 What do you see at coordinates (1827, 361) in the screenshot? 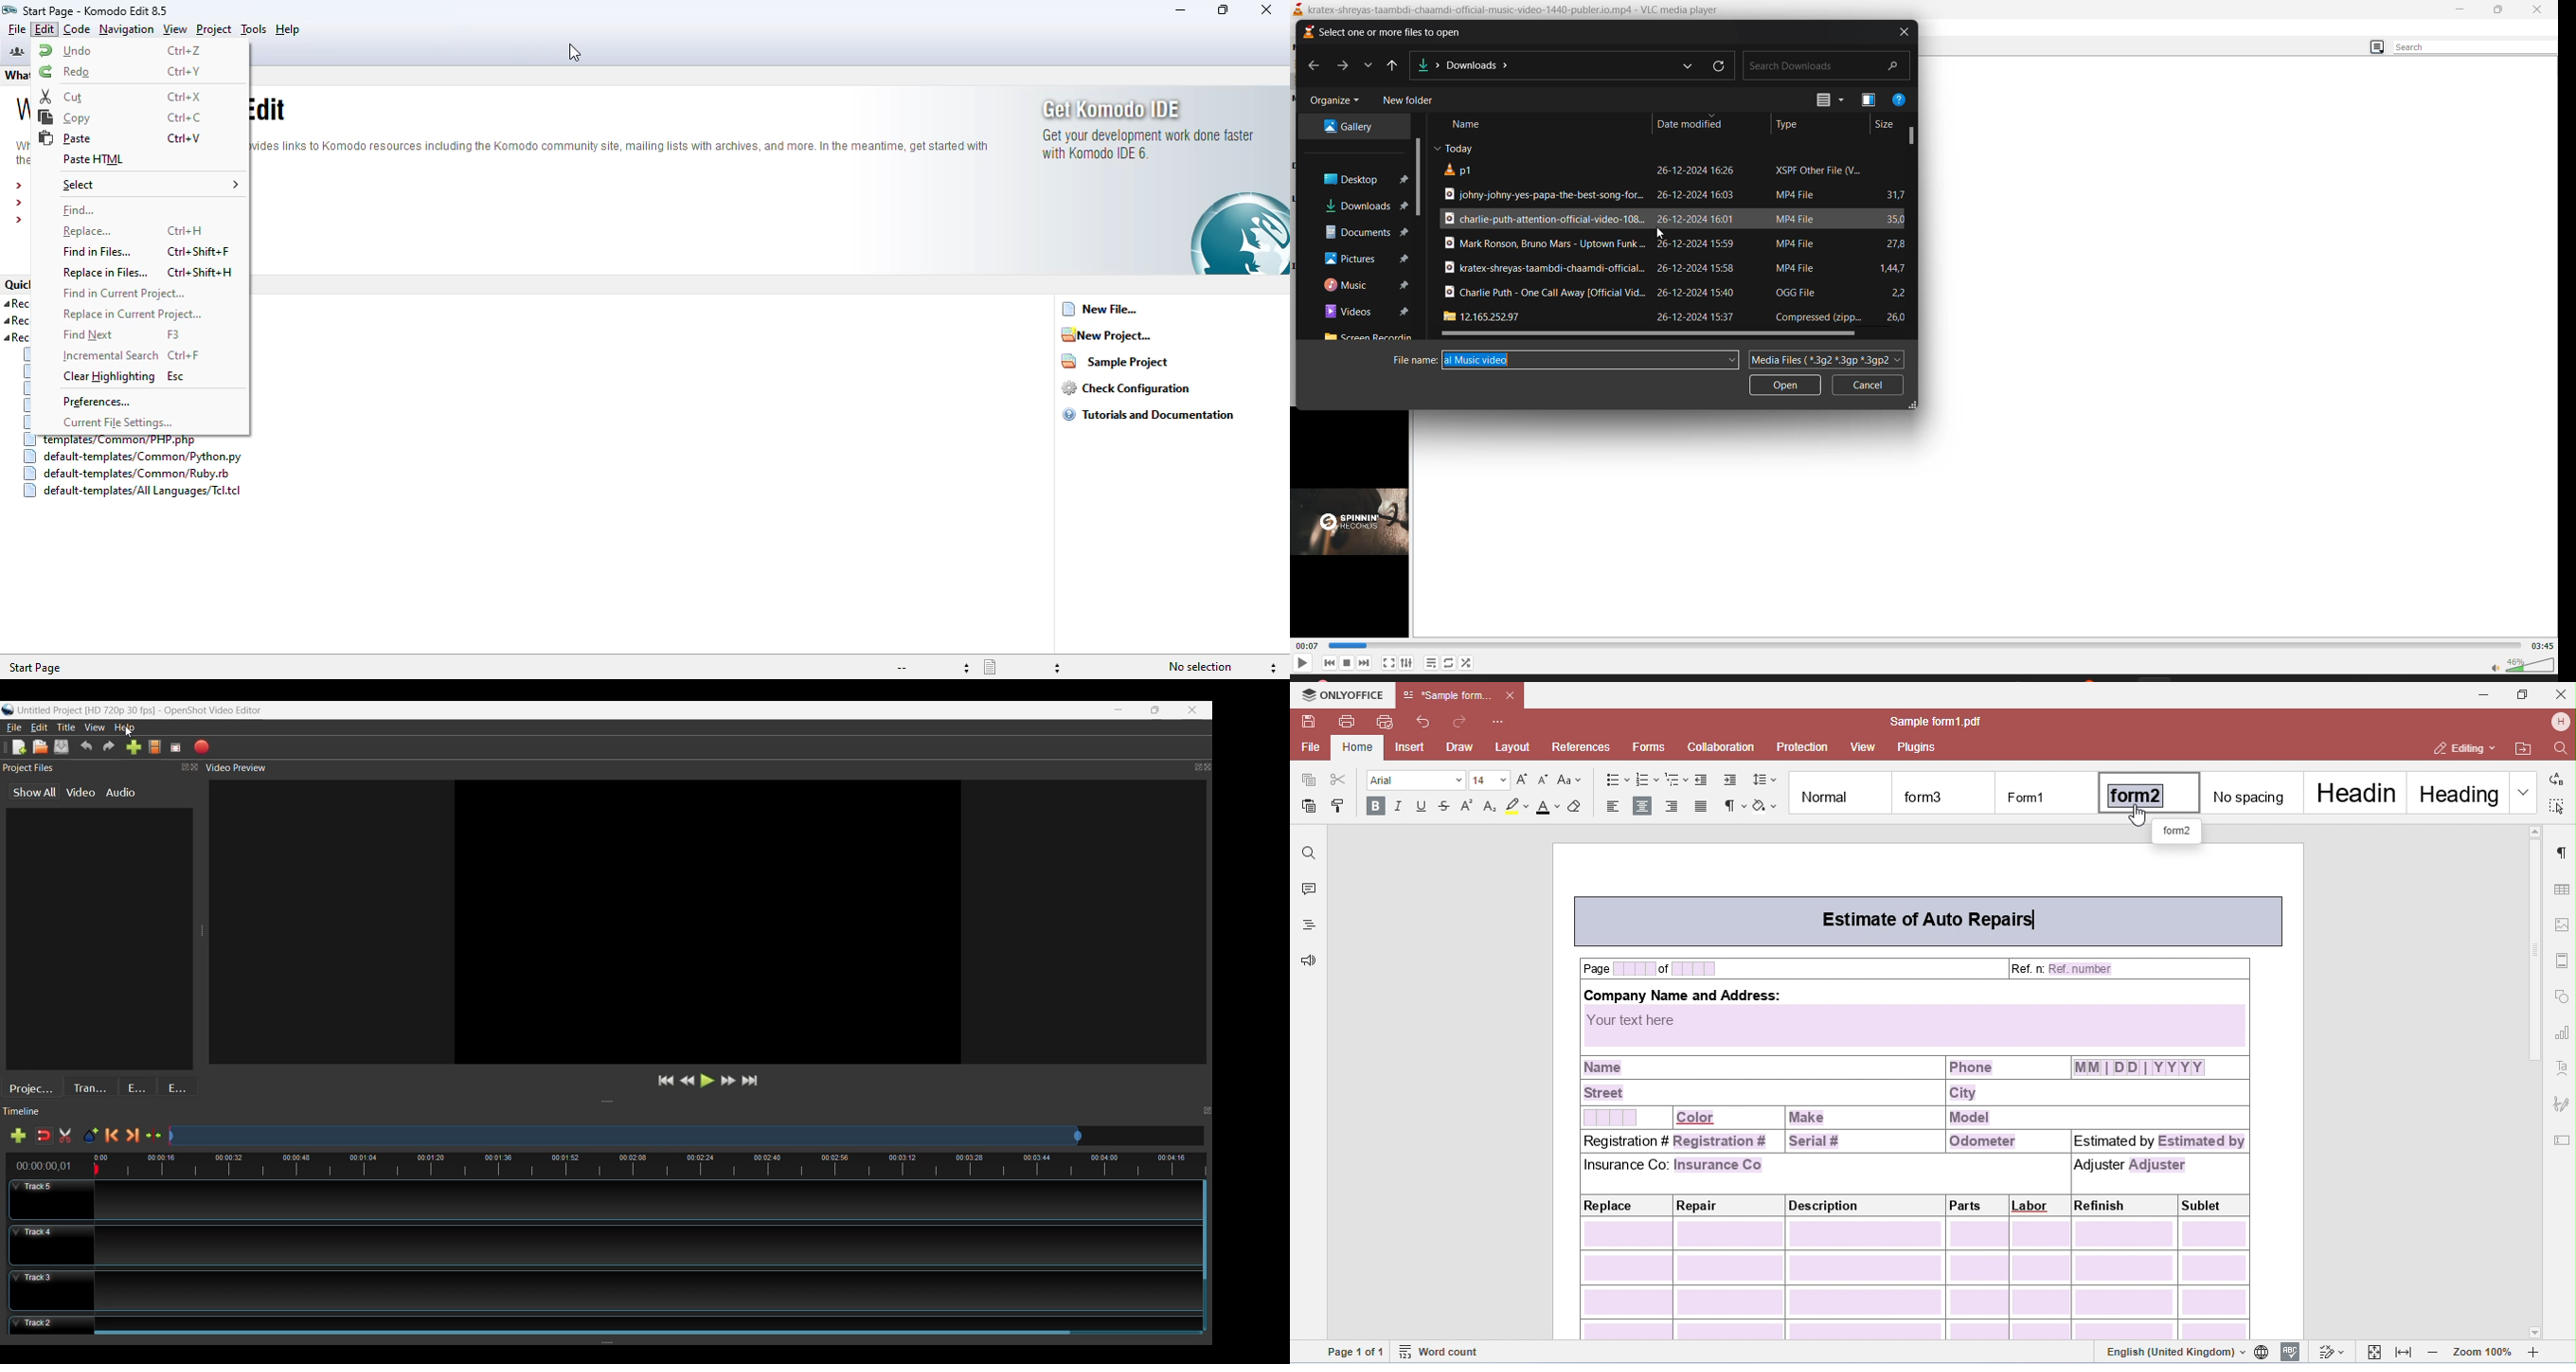
I see `file type` at bounding box center [1827, 361].